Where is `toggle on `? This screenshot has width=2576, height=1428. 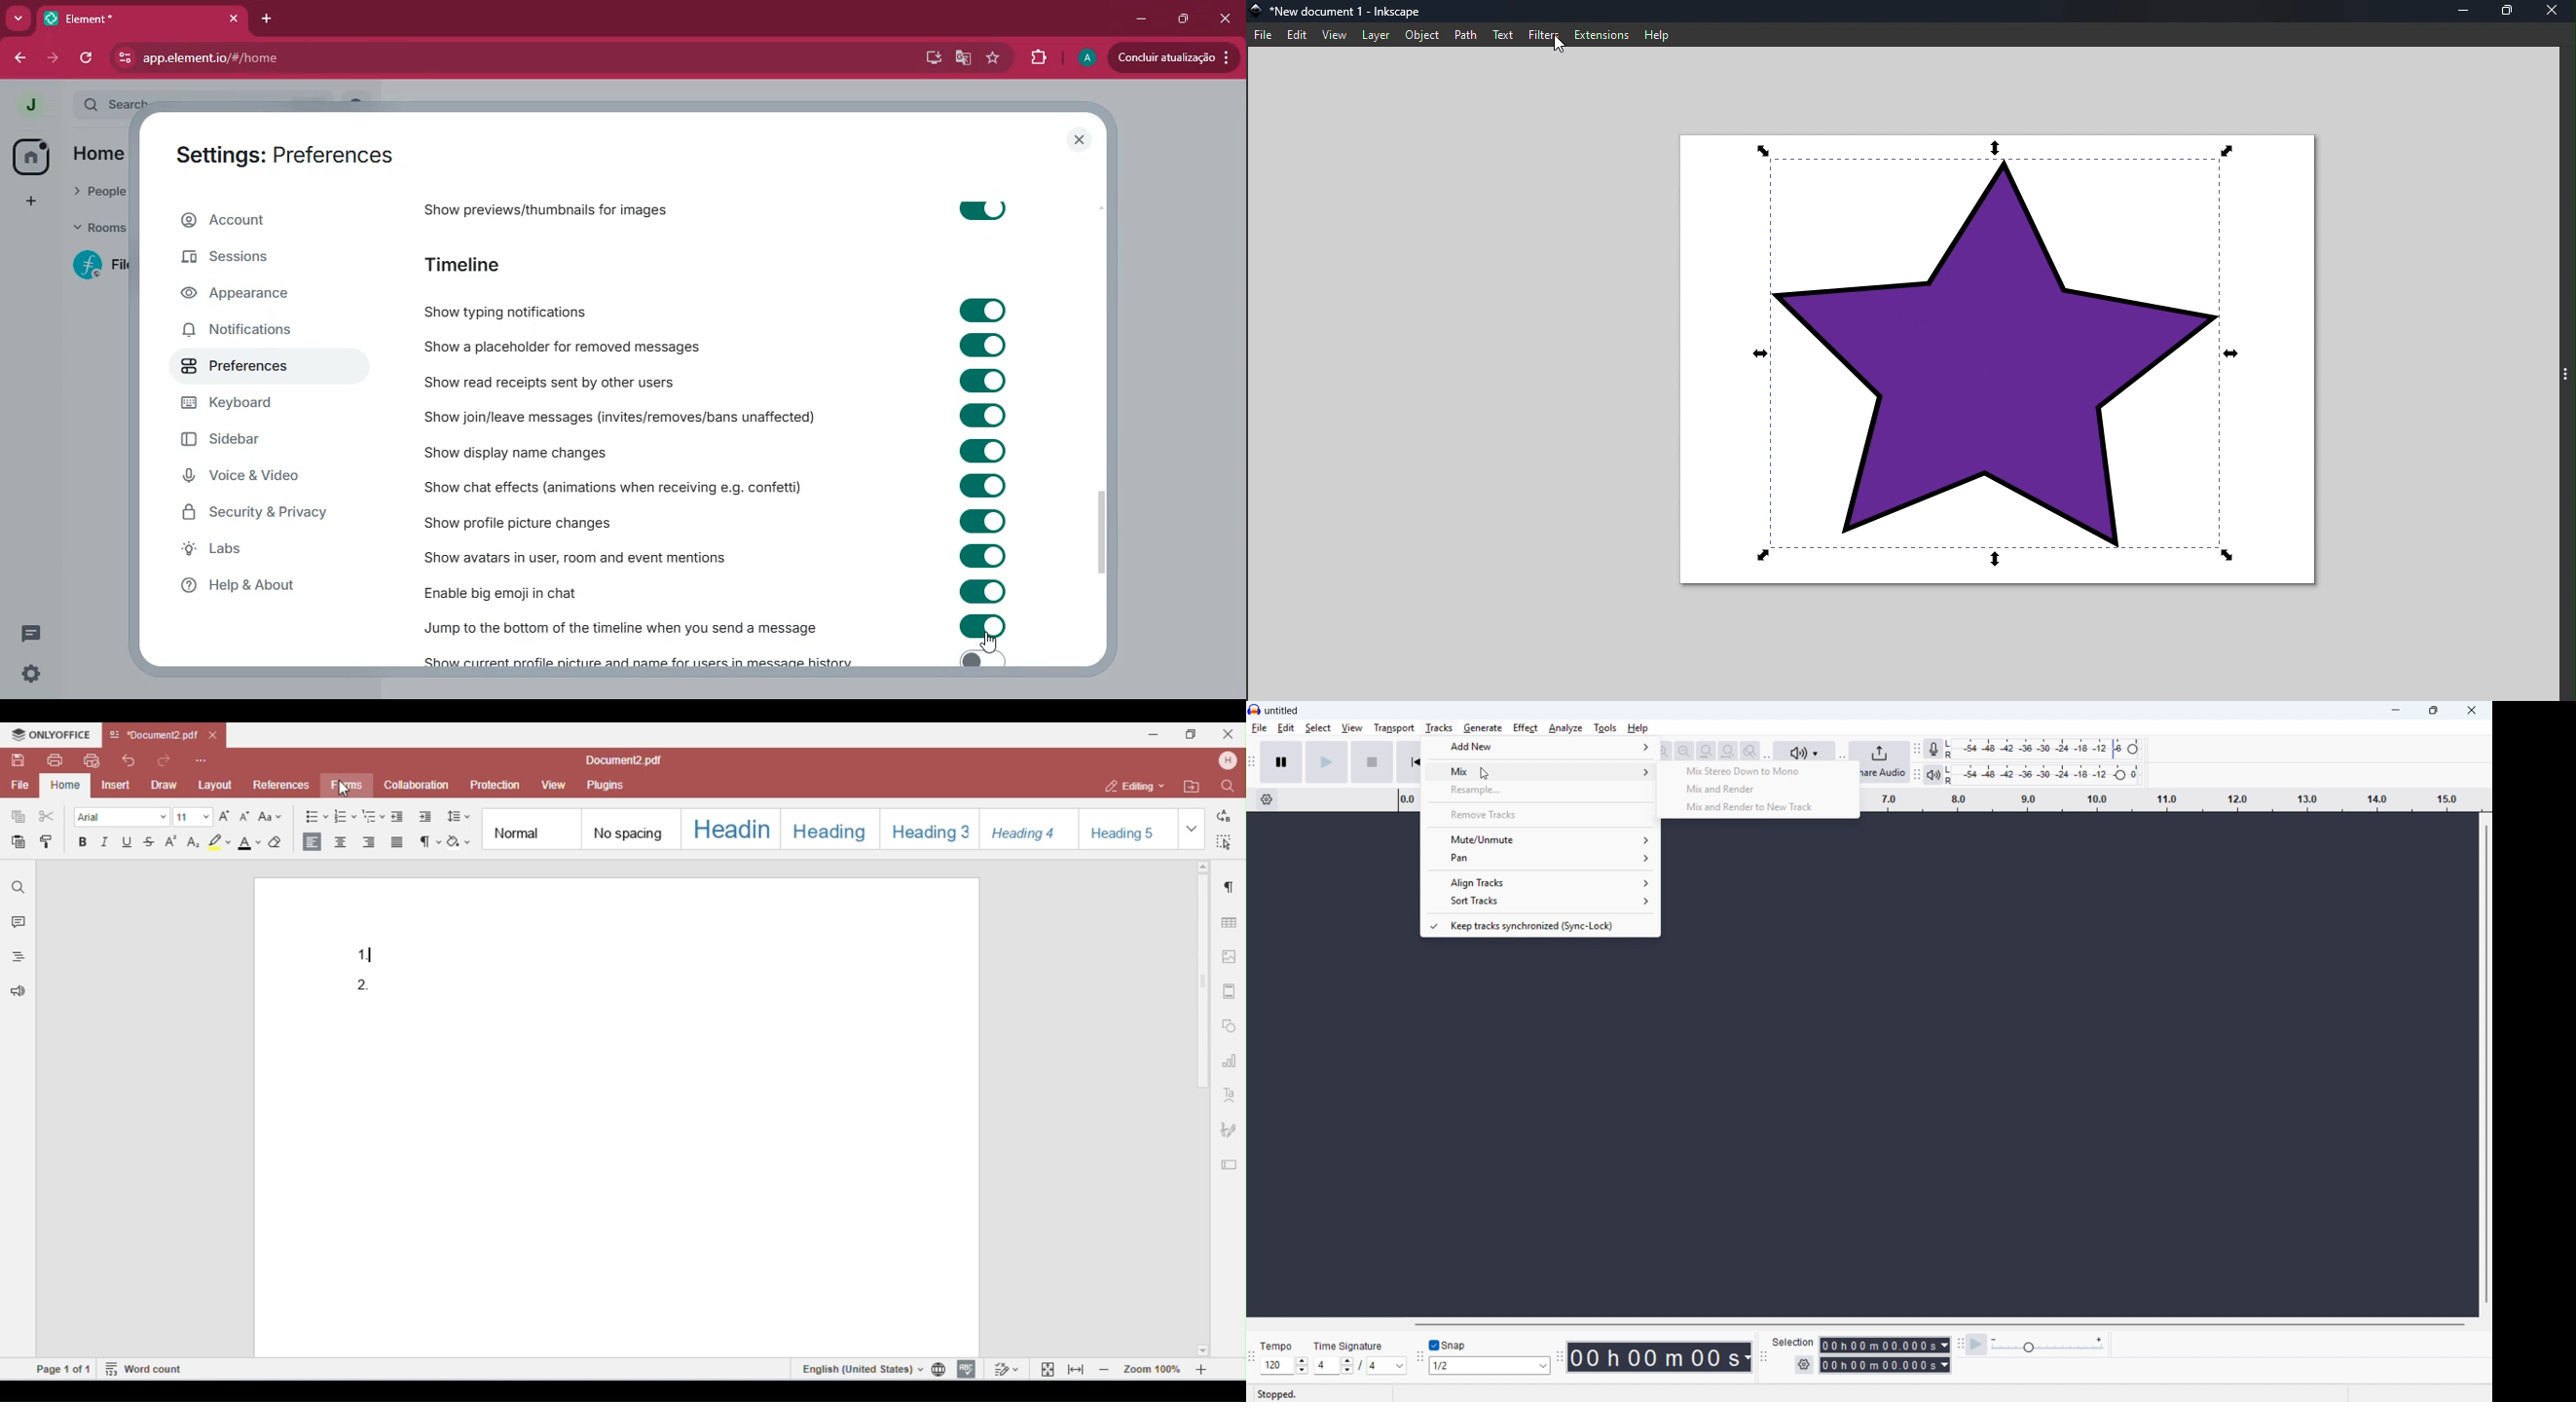
toggle on  is located at coordinates (980, 207).